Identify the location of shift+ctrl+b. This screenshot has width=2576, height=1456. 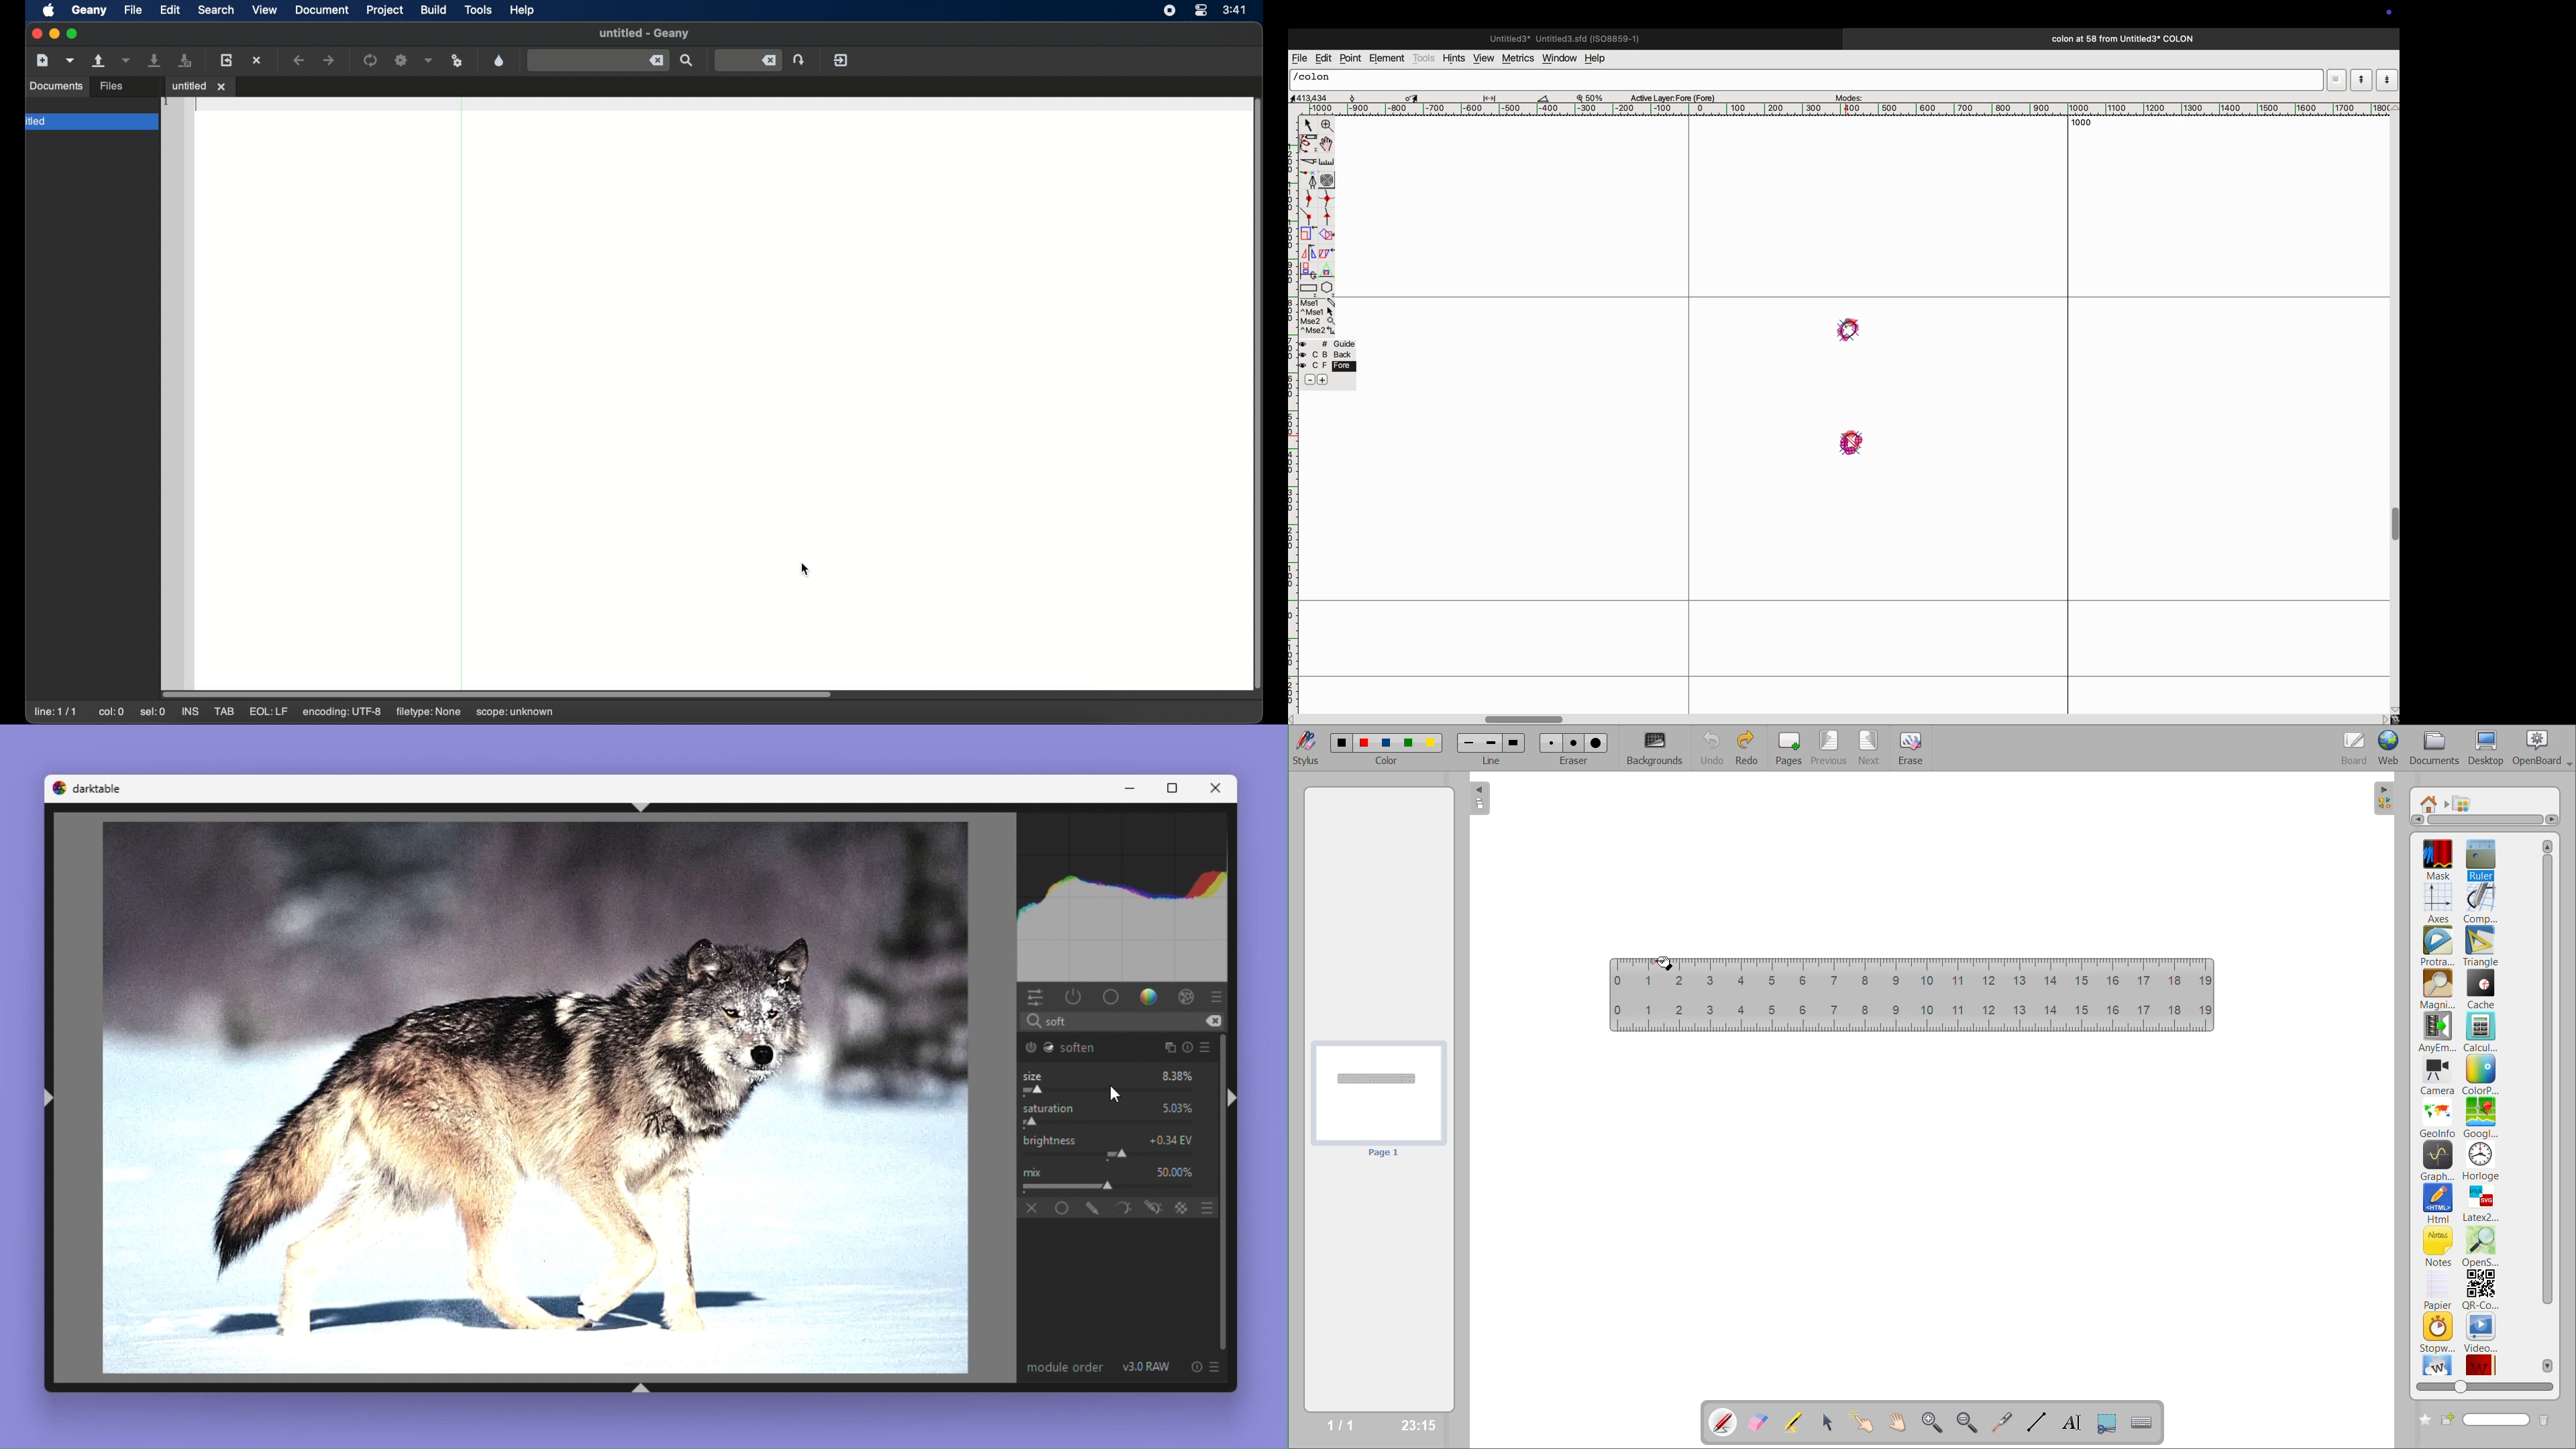
(643, 1387).